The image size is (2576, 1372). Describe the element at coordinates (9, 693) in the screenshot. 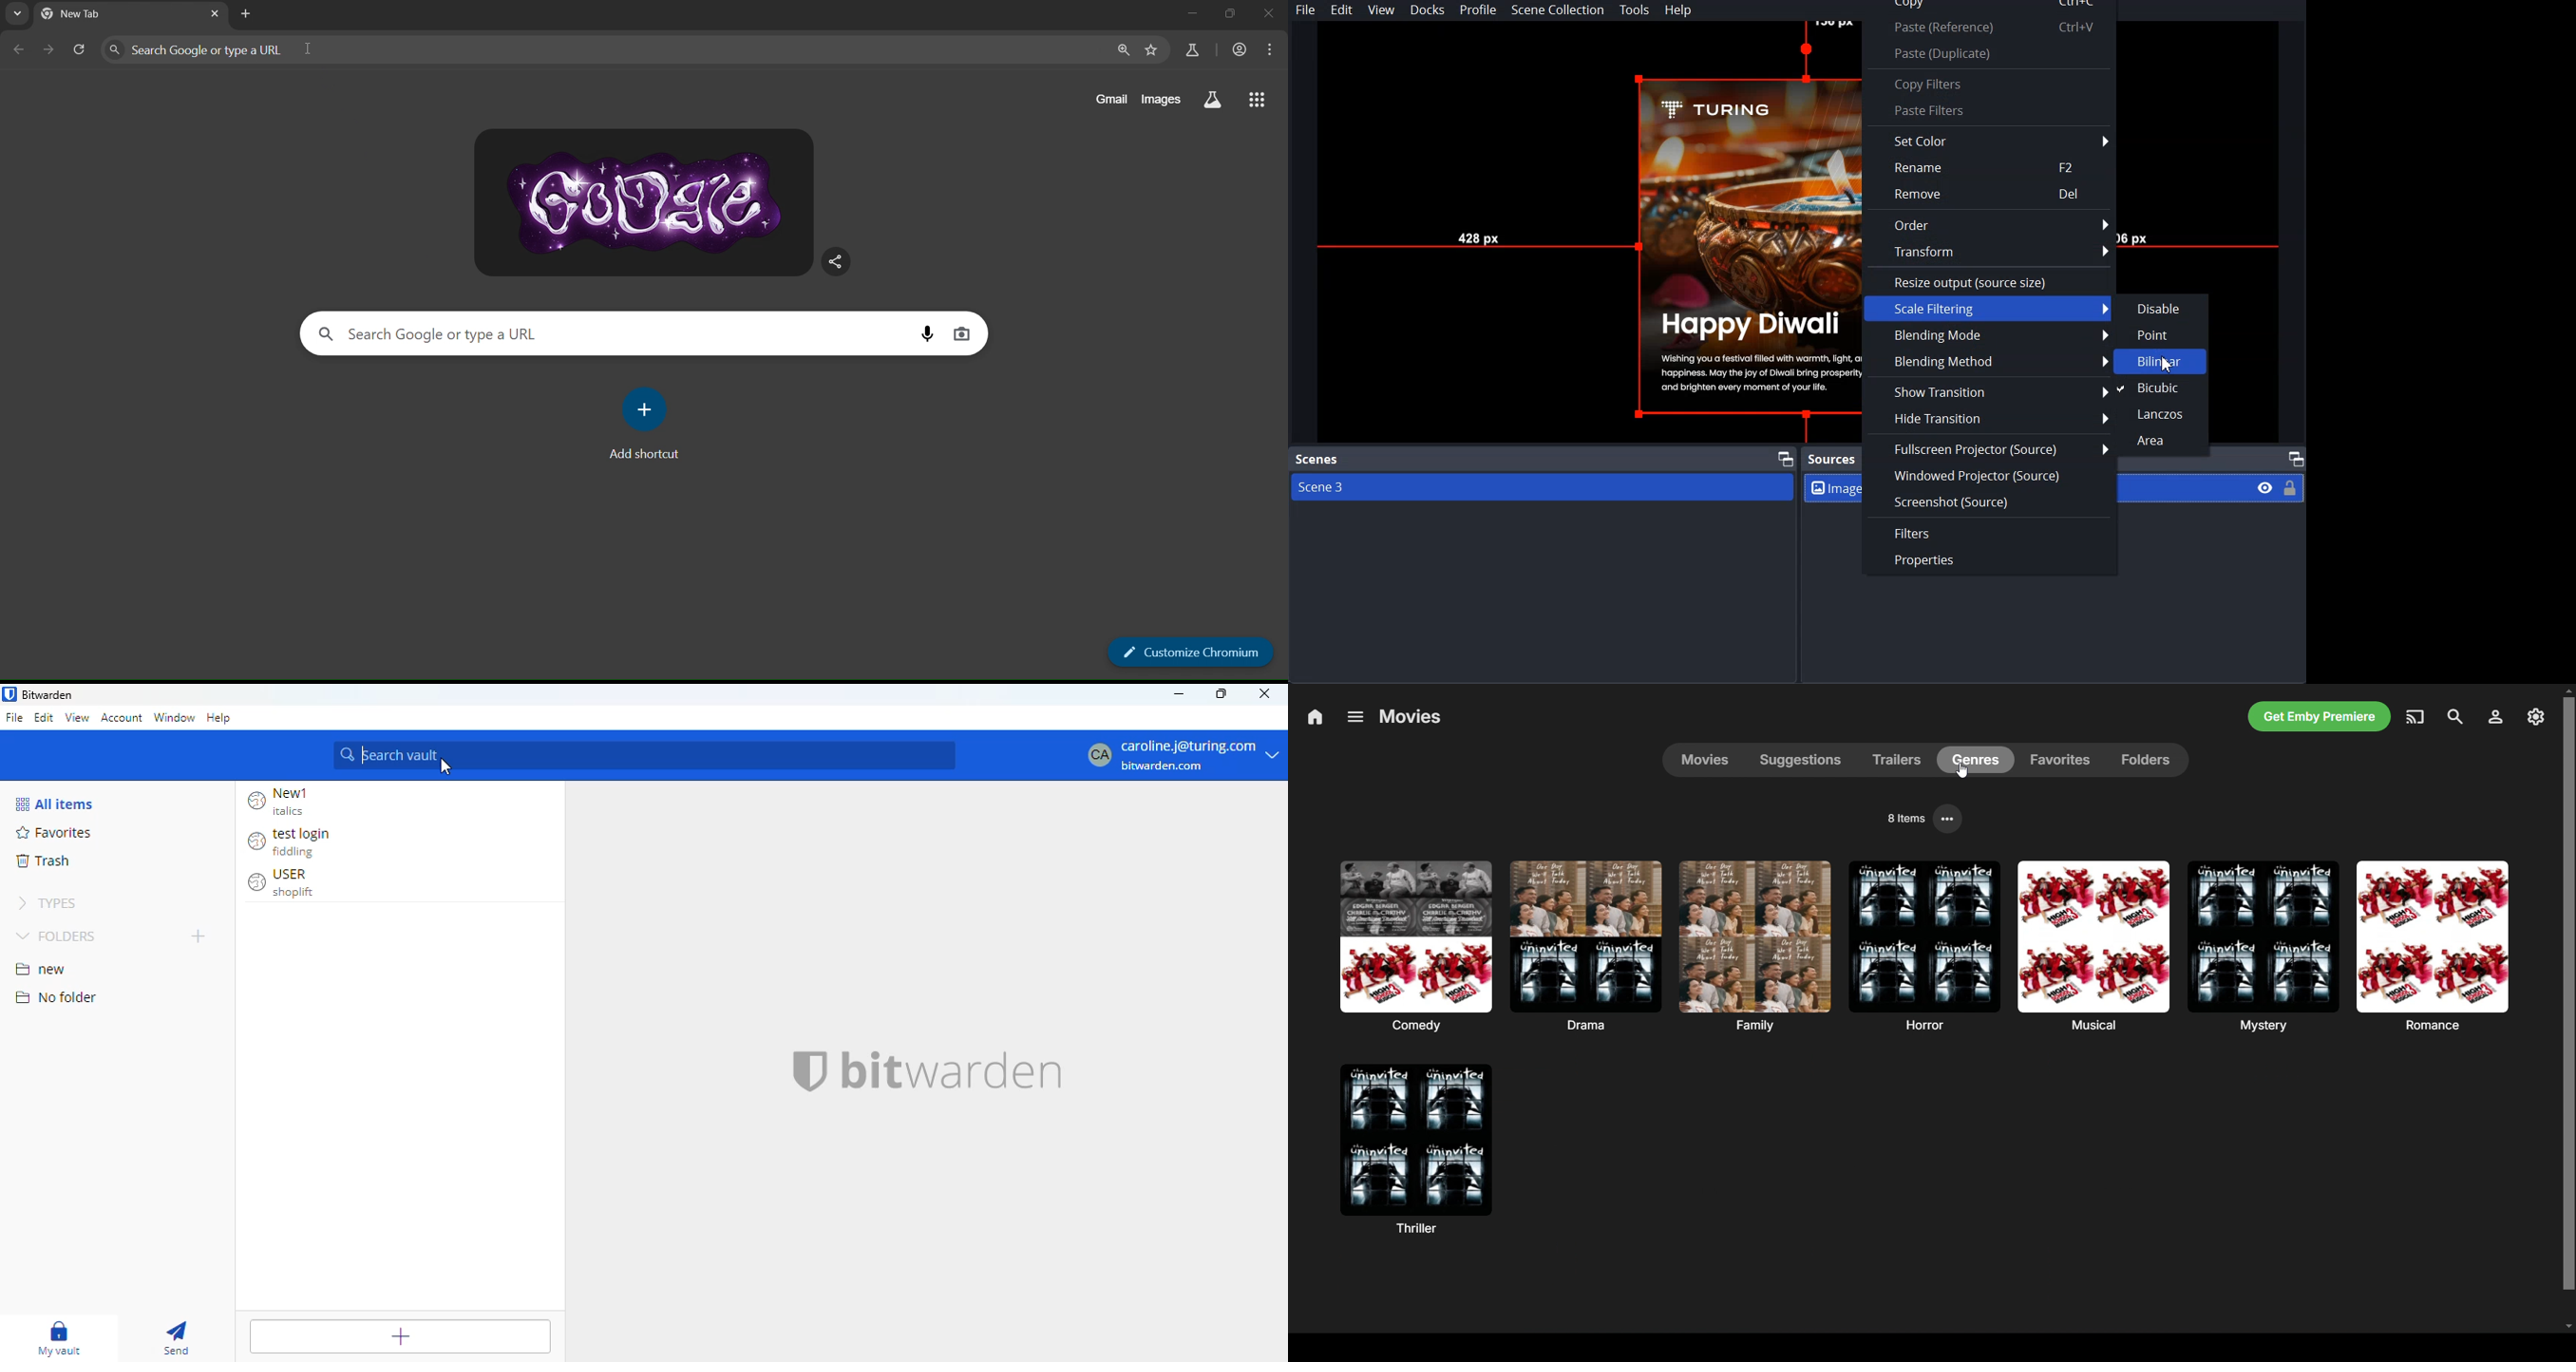

I see `logo` at that location.